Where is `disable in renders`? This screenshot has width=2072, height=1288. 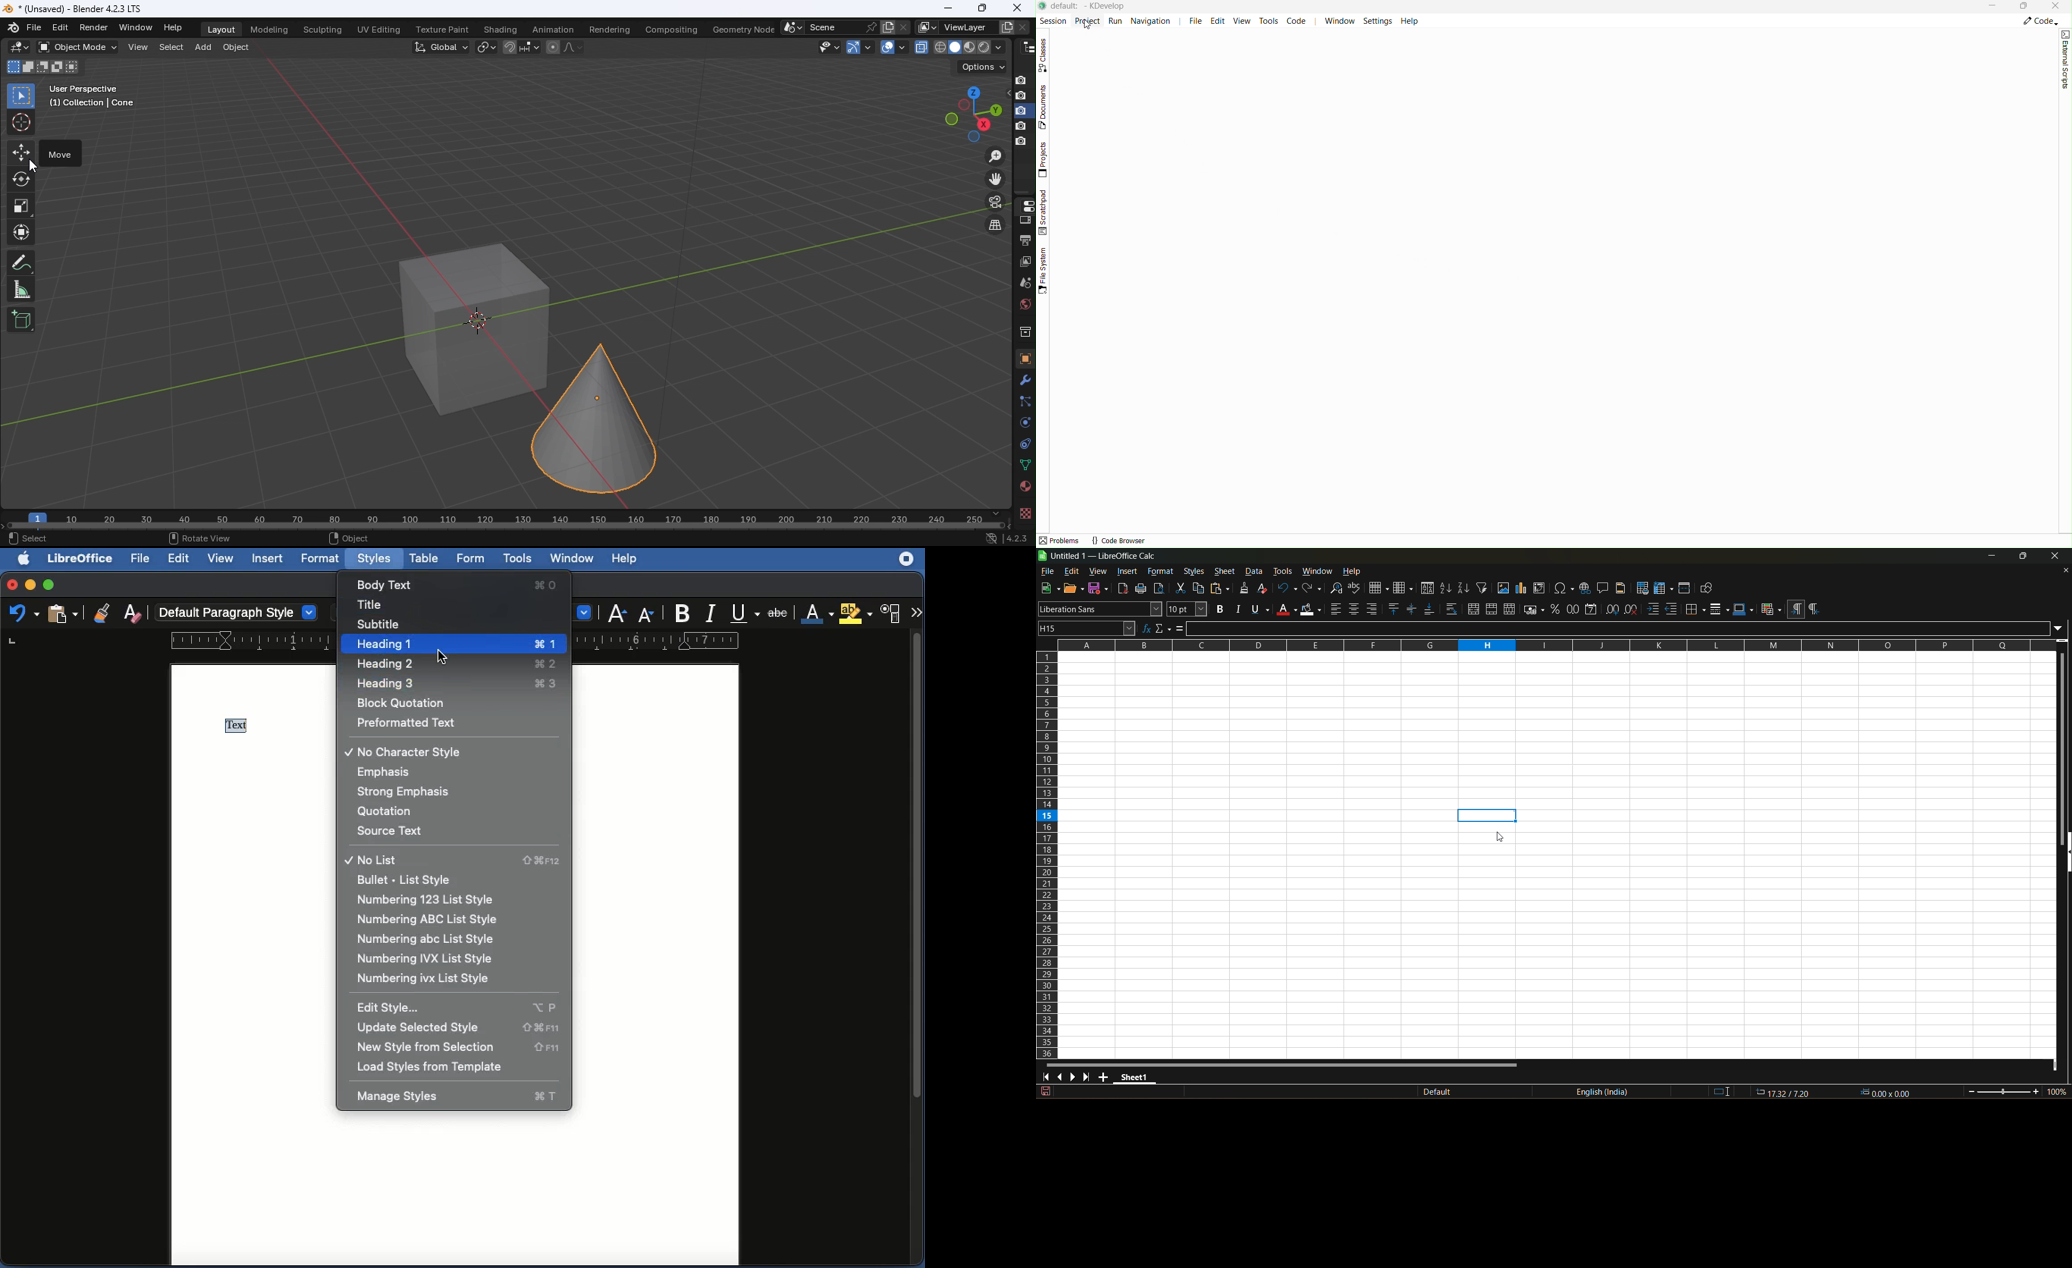
disable in renders is located at coordinates (1021, 96).